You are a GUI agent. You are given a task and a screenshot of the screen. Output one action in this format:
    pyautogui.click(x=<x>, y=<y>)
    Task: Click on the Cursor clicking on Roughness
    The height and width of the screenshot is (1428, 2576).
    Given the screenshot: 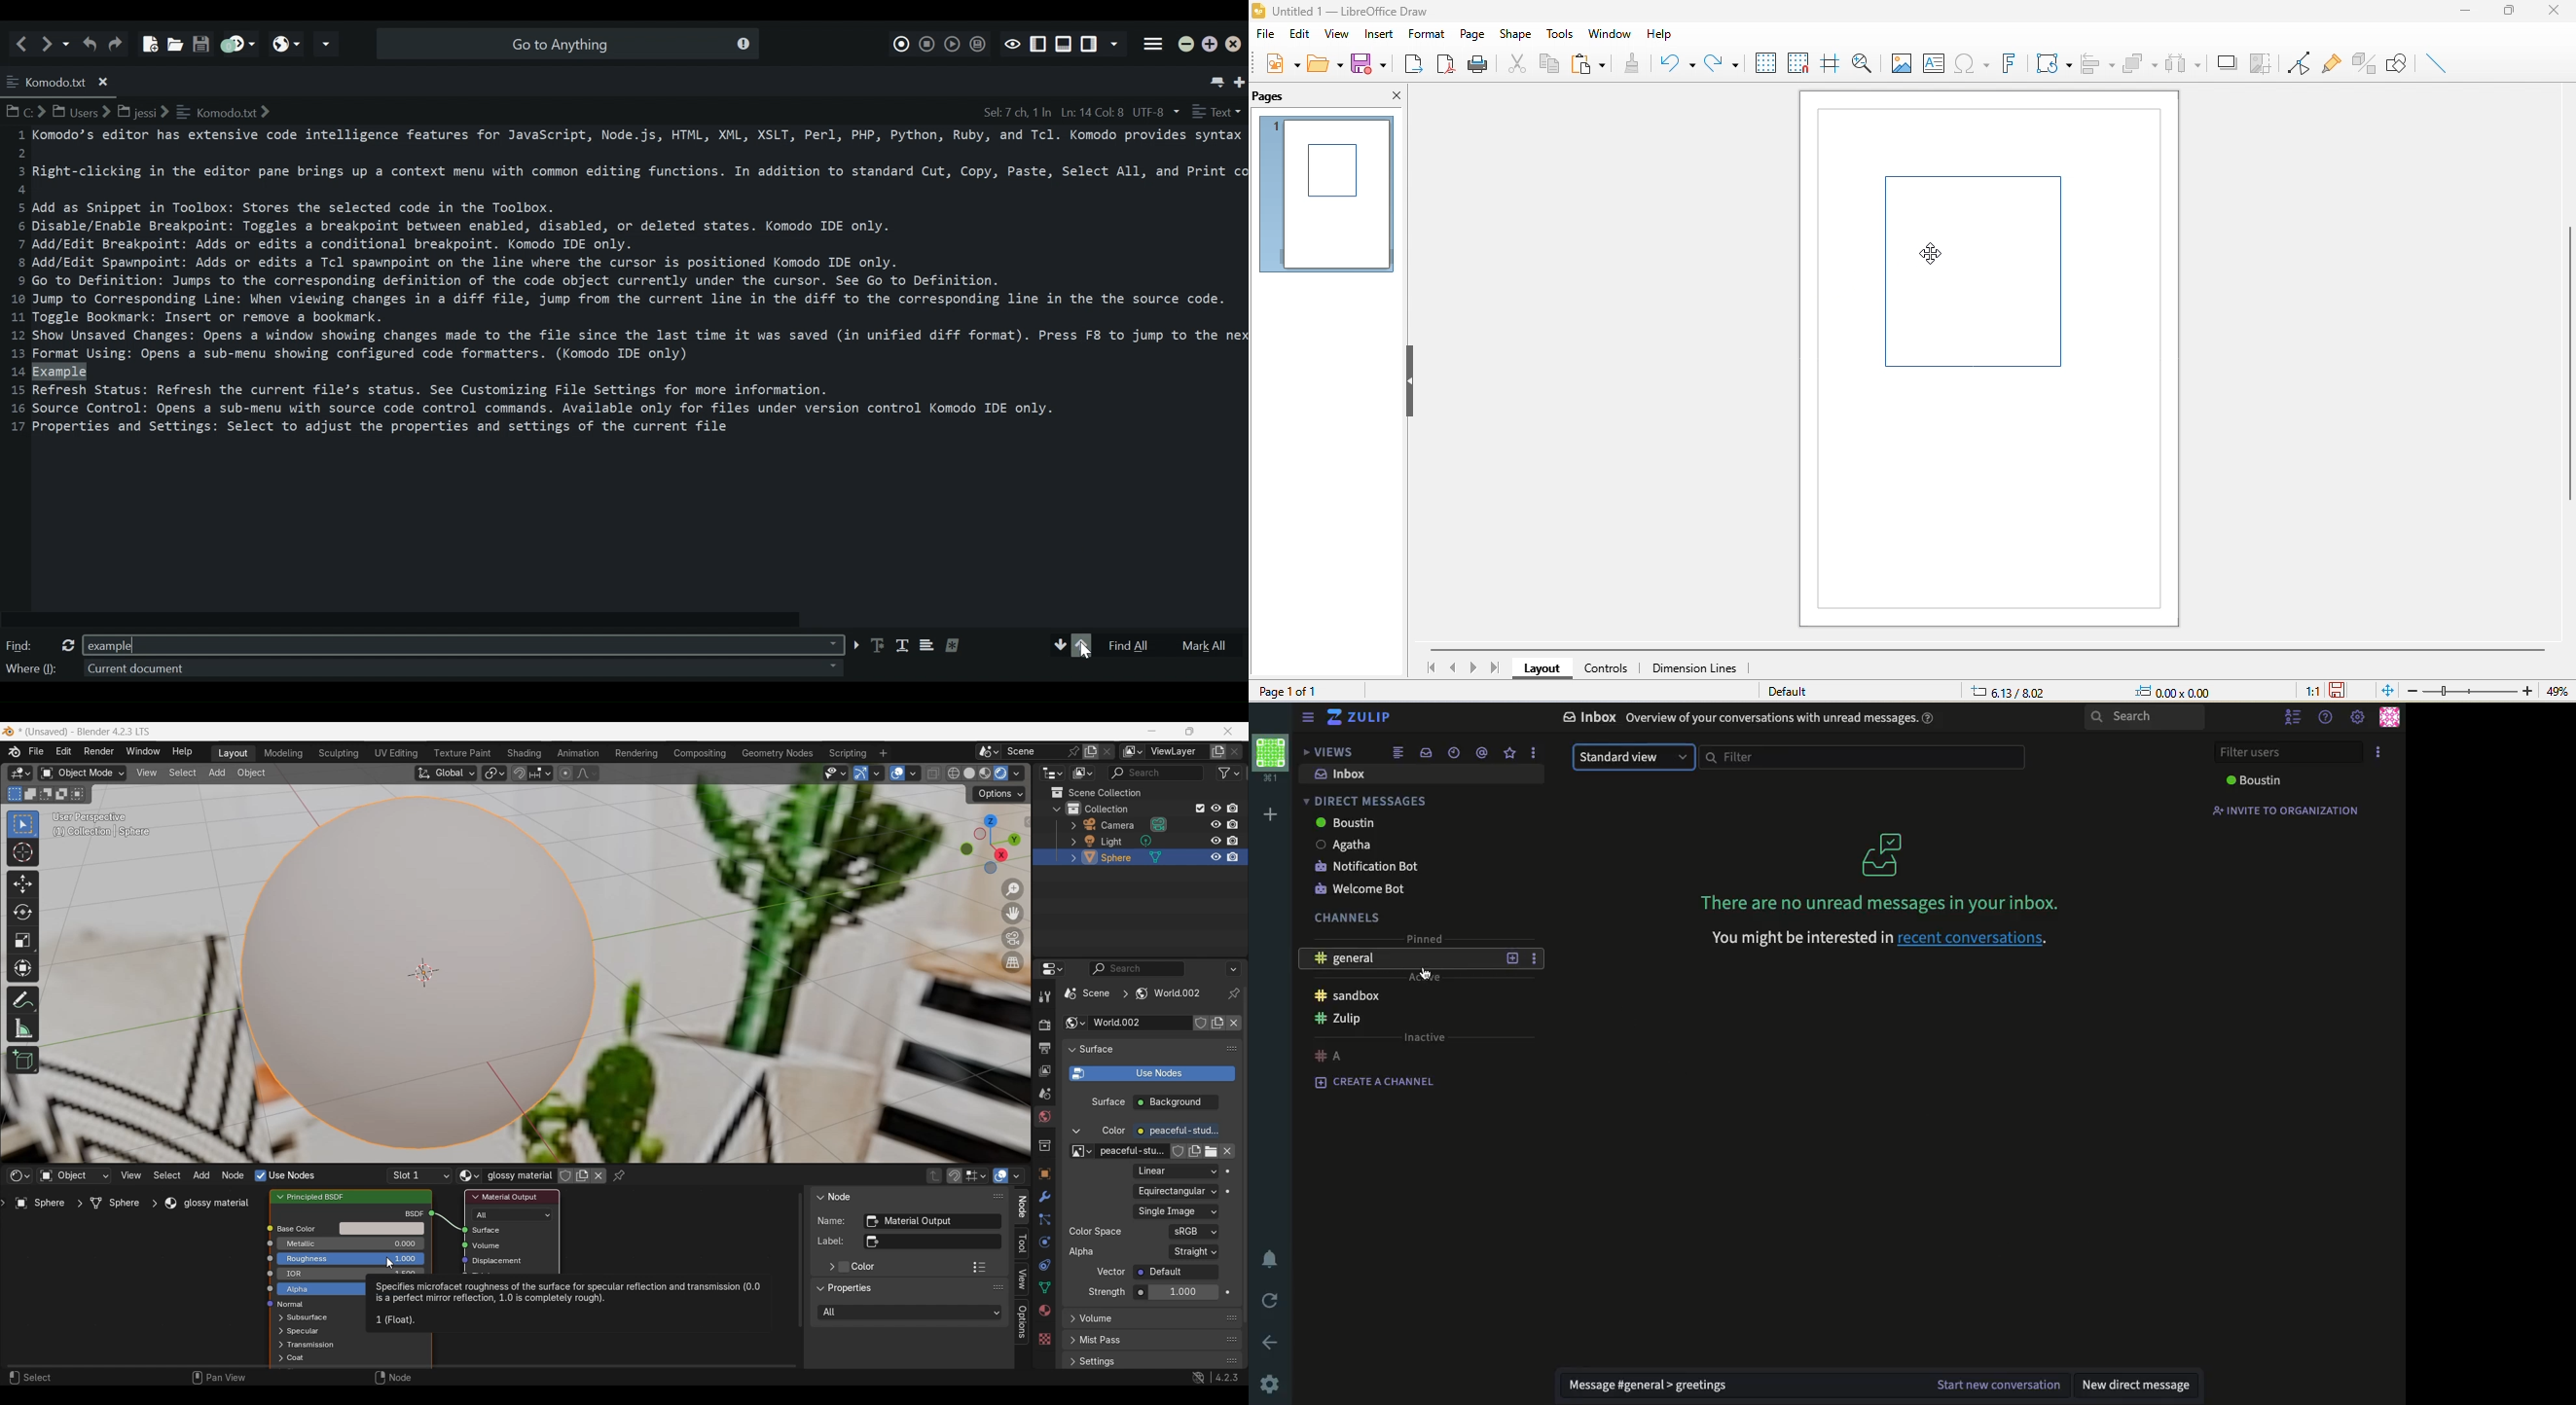 What is the action you would take?
    pyautogui.click(x=391, y=1263)
    